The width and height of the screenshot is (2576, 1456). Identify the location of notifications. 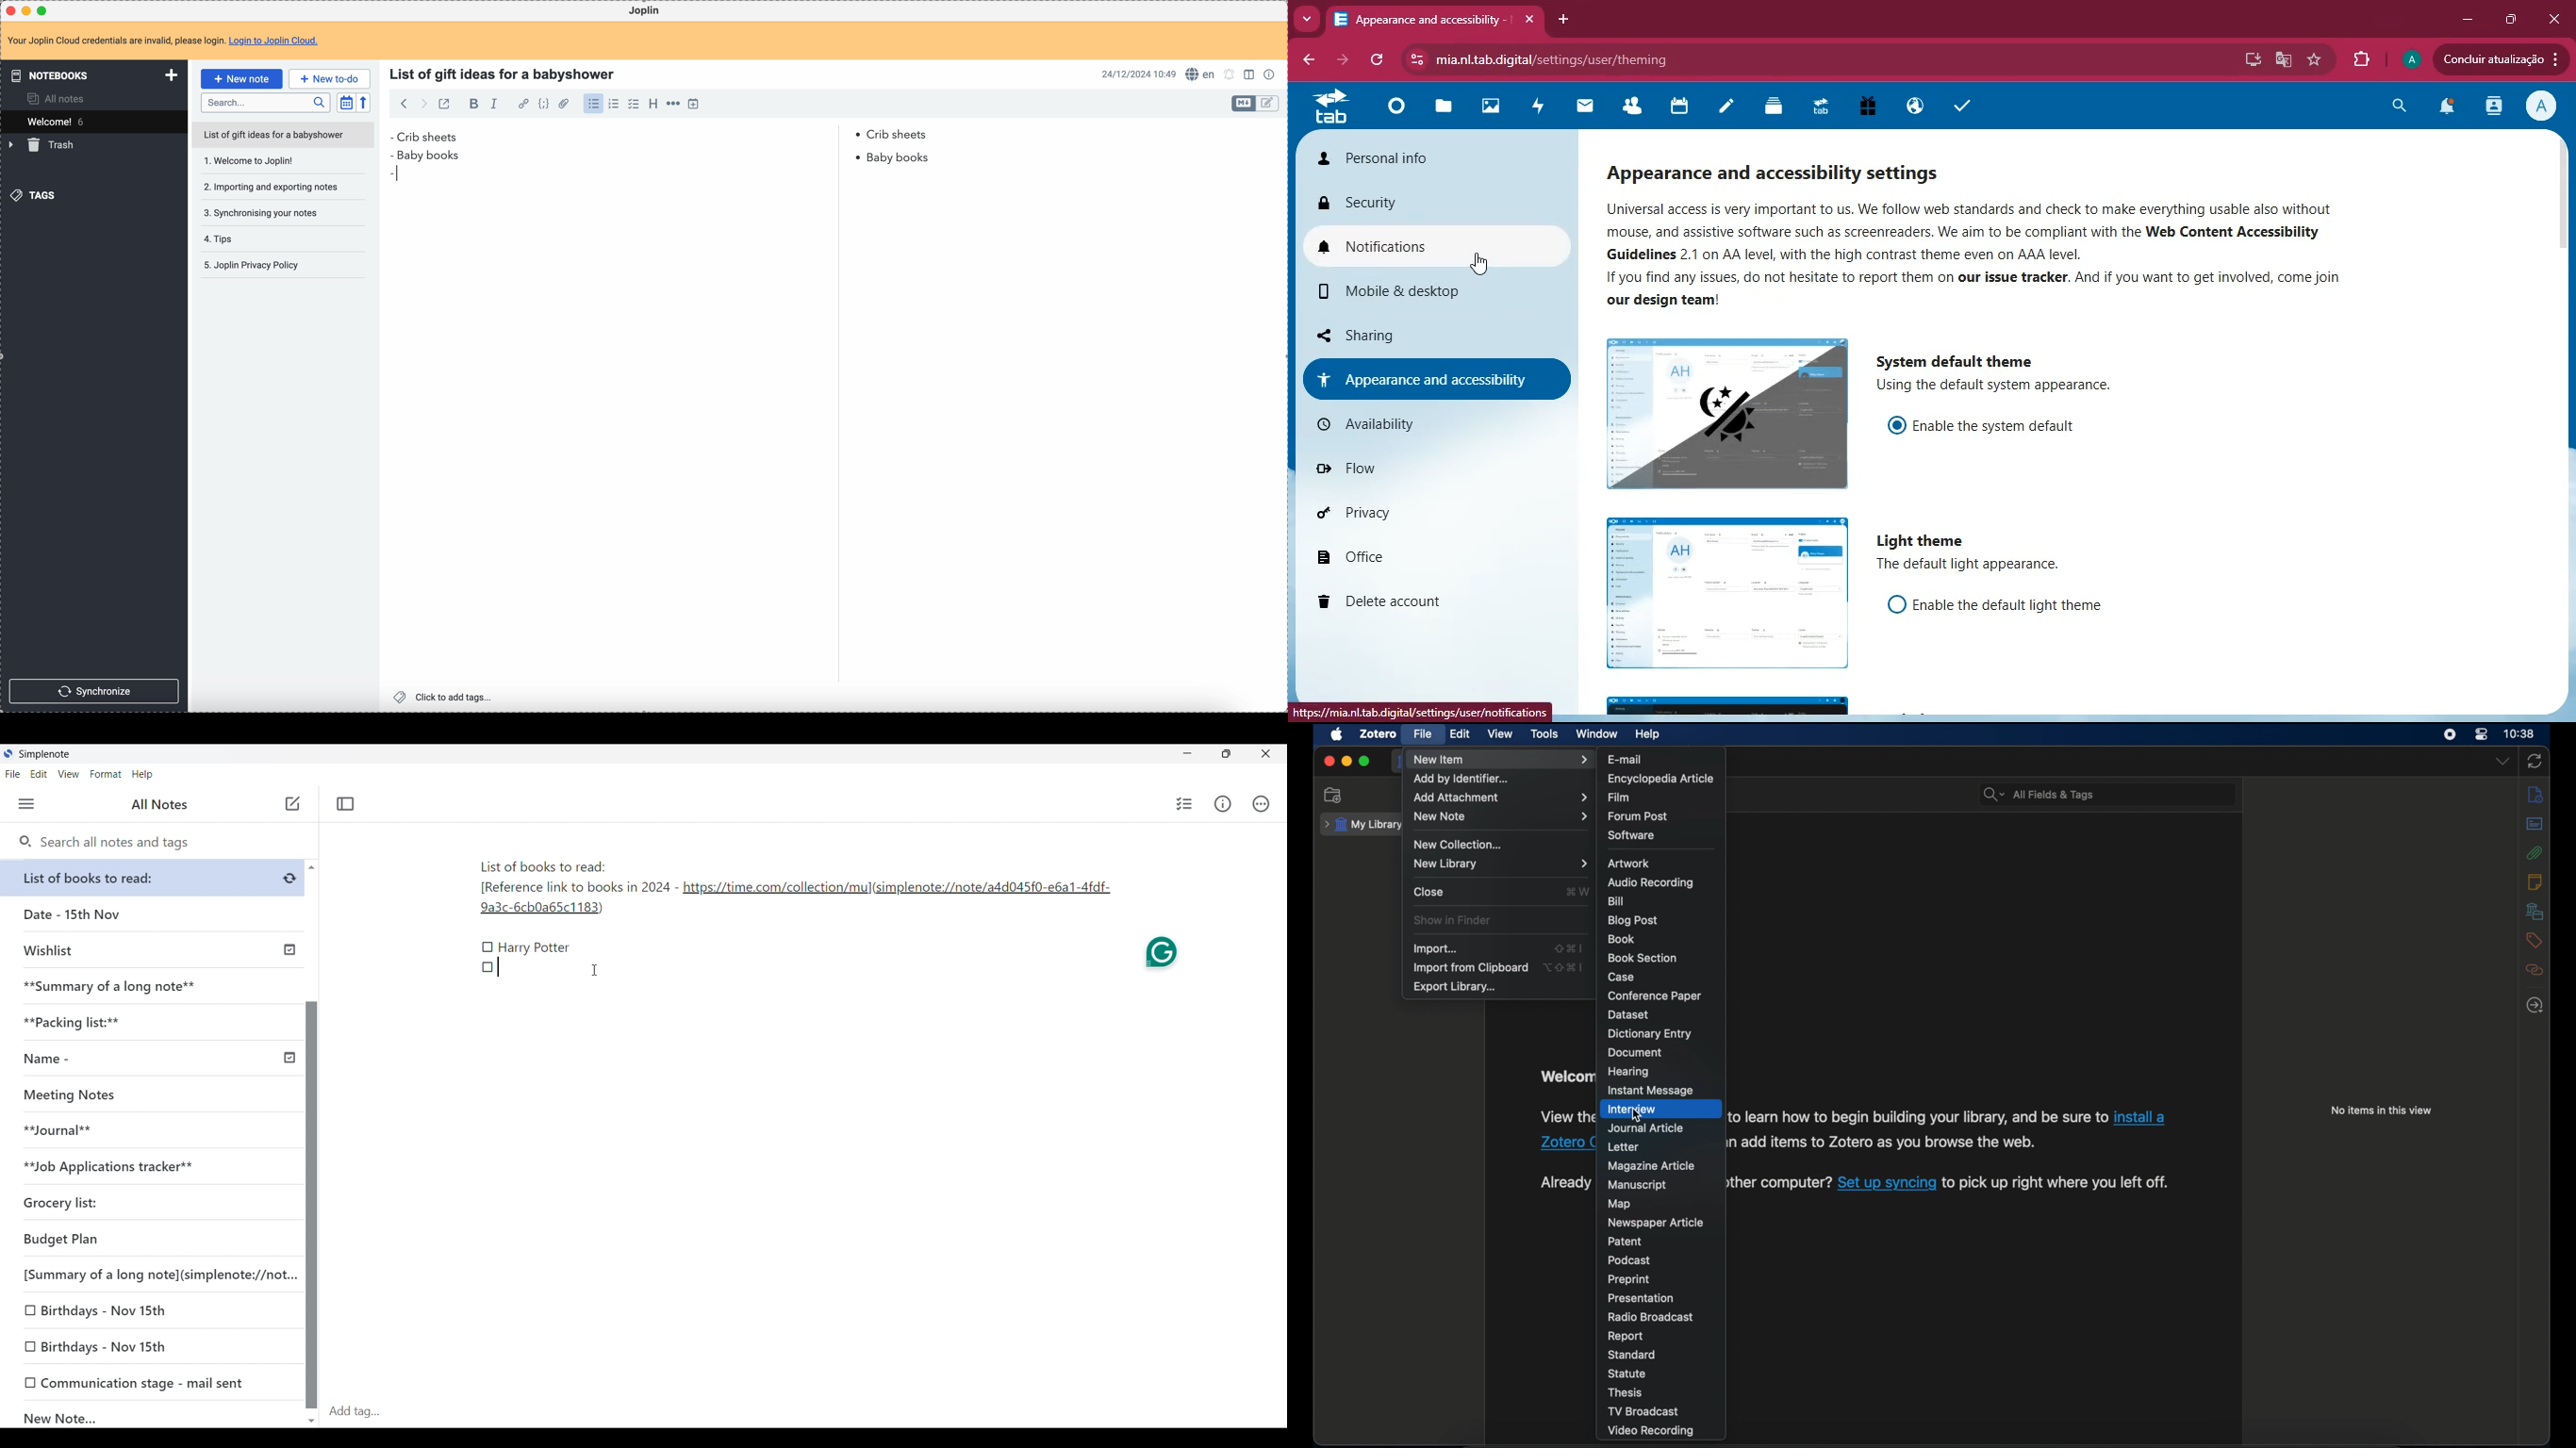
(1428, 249).